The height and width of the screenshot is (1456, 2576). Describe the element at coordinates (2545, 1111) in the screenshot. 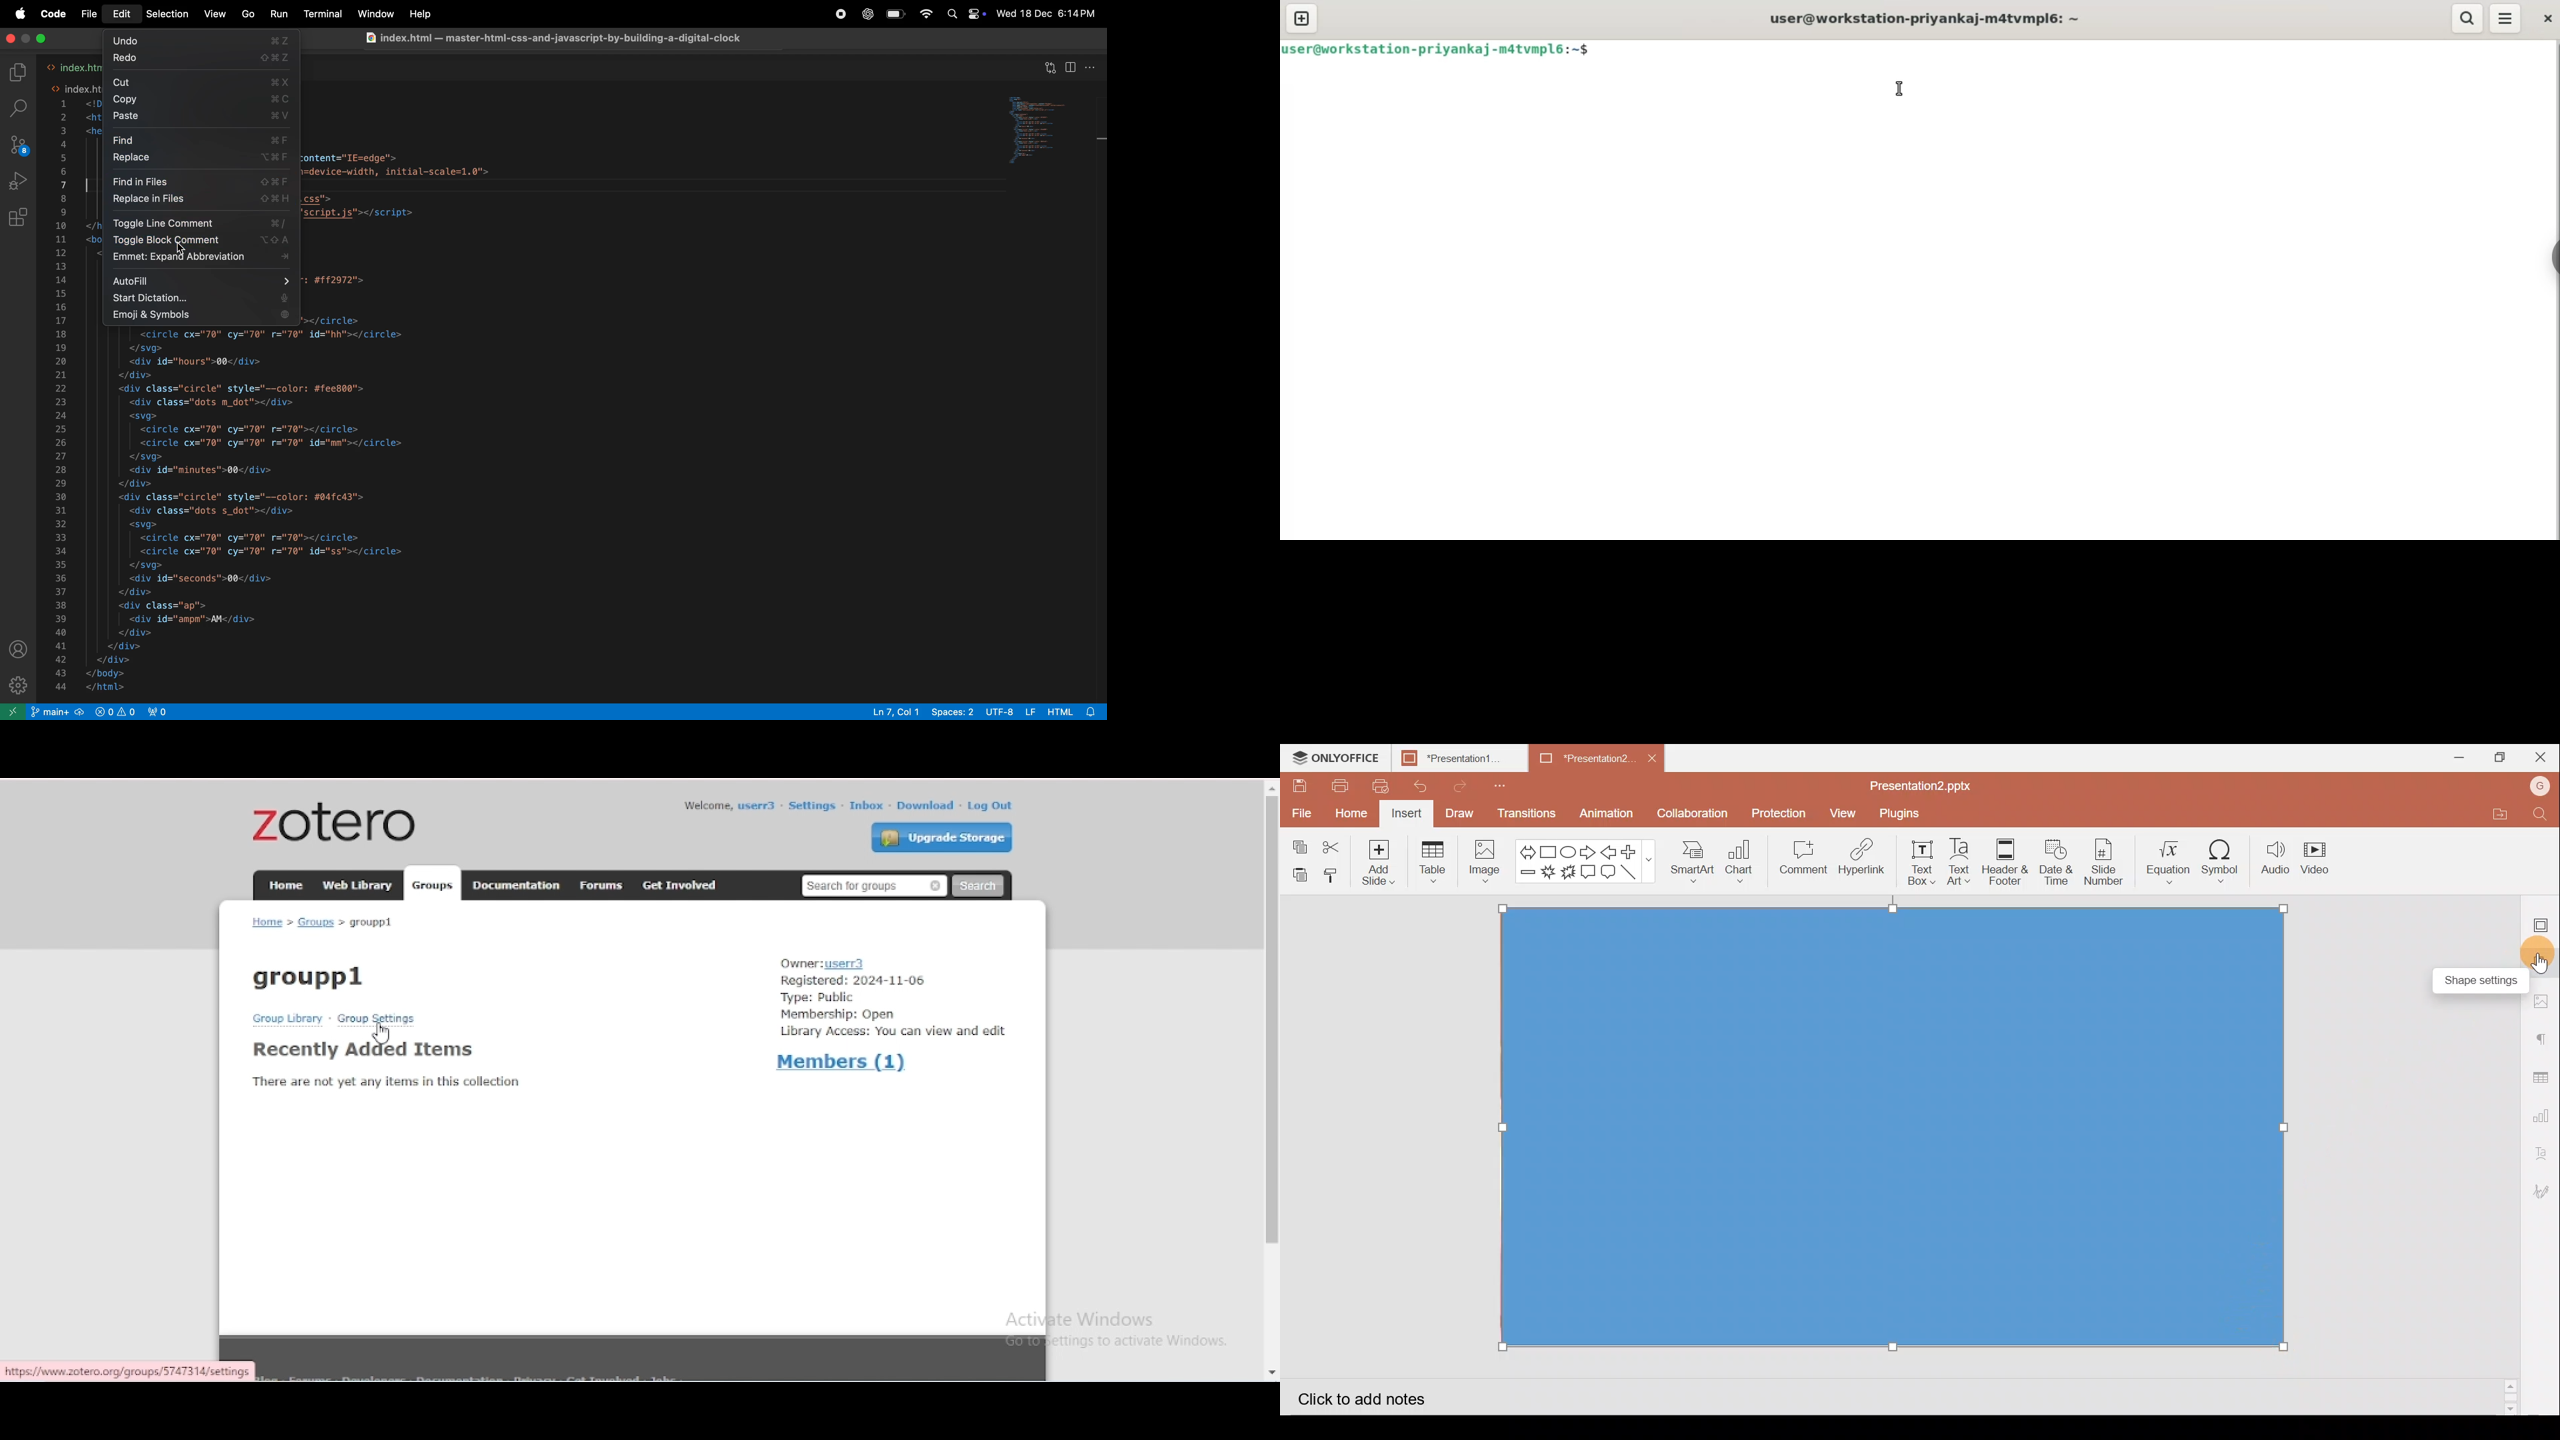

I see `Chart settings` at that location.